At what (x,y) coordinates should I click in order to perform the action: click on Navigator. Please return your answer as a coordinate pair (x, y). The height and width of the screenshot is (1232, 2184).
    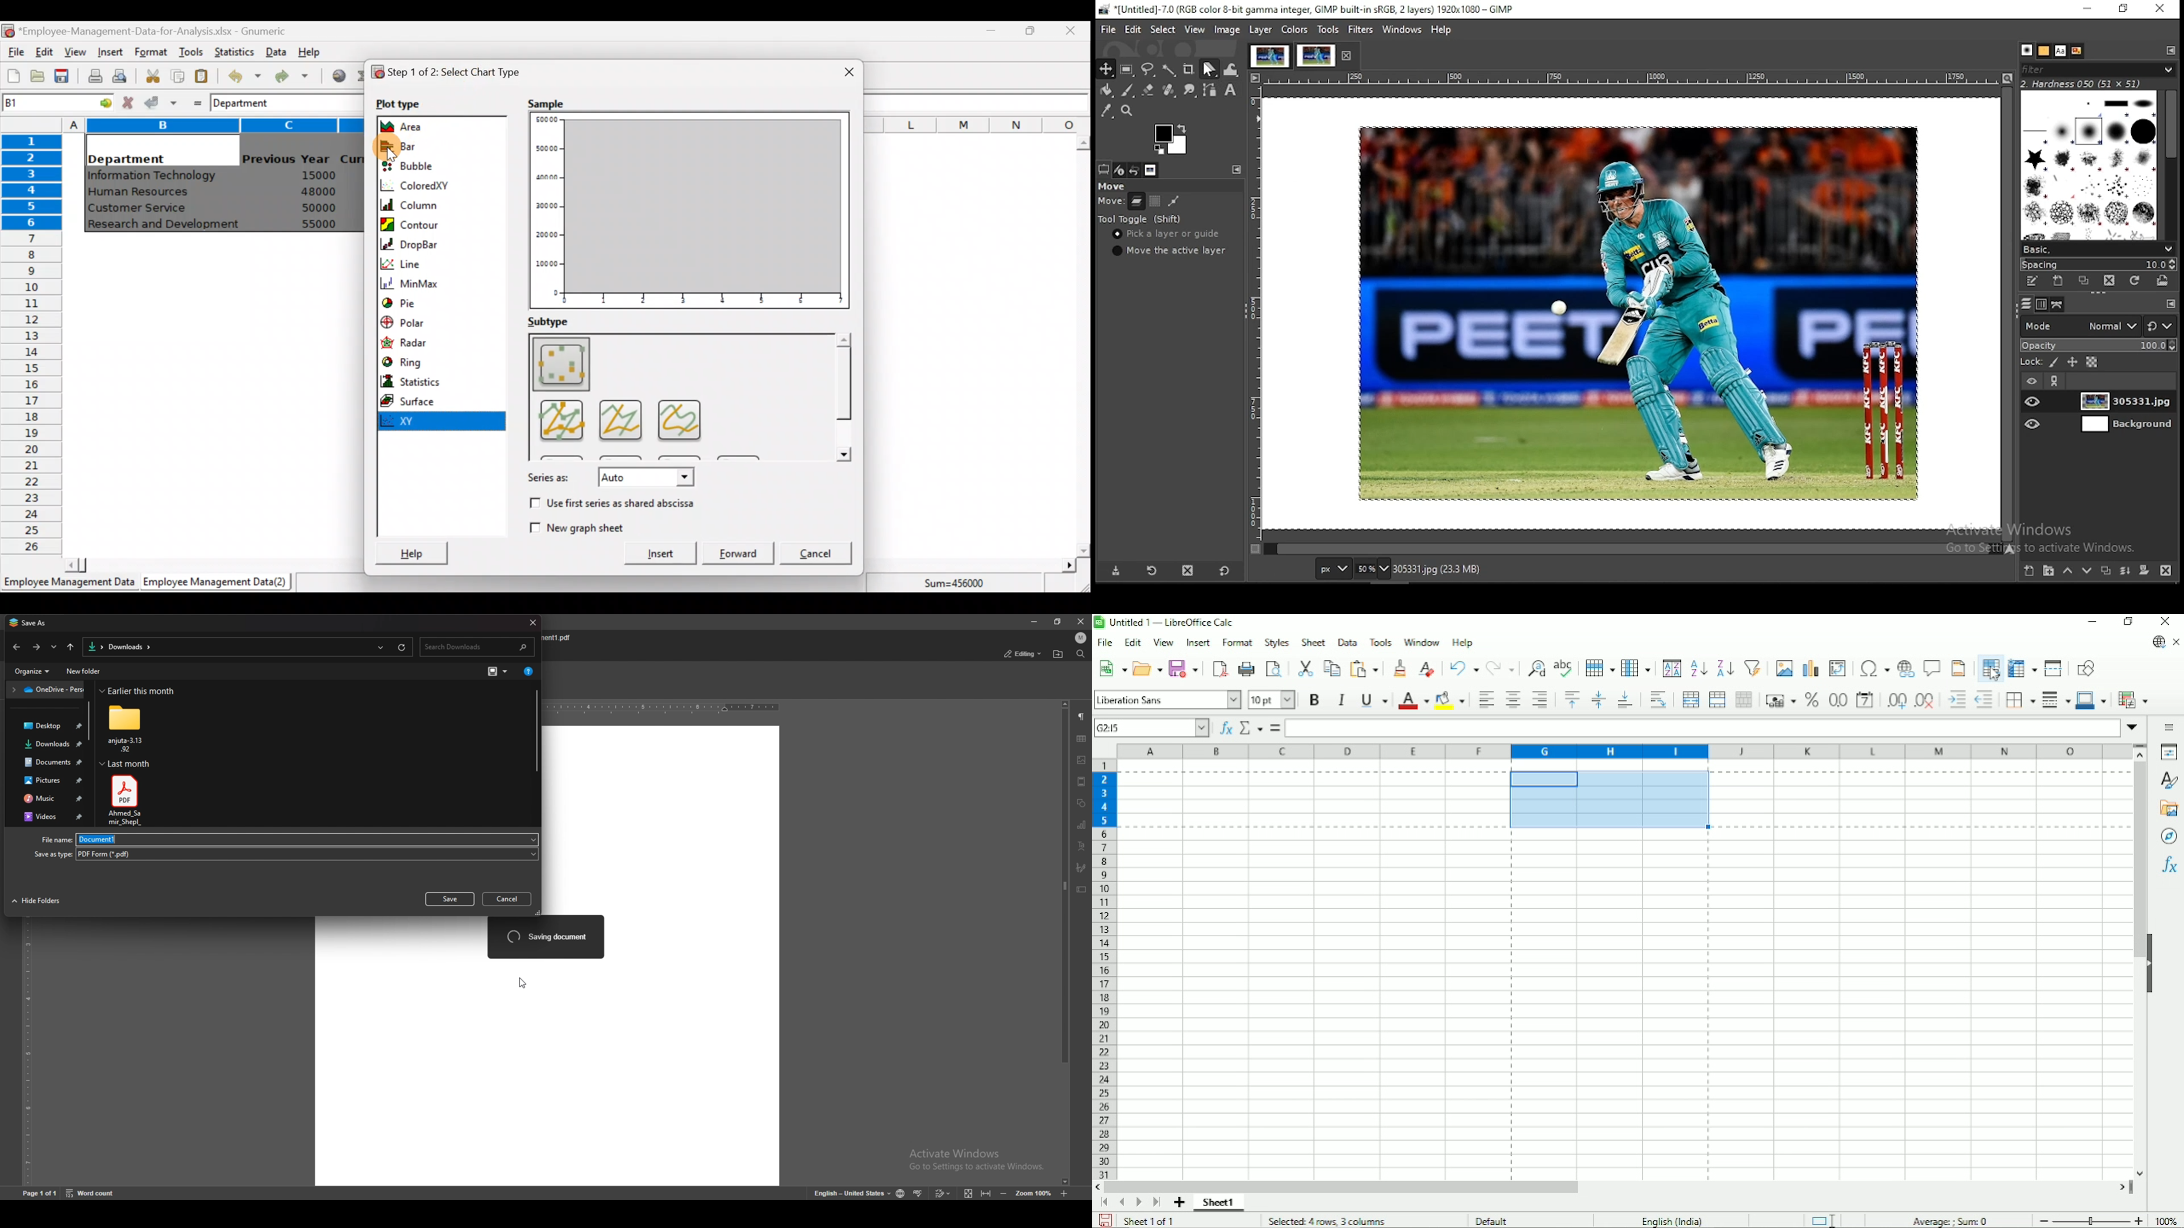
    Looking at the image, I should click on (2168, 837).